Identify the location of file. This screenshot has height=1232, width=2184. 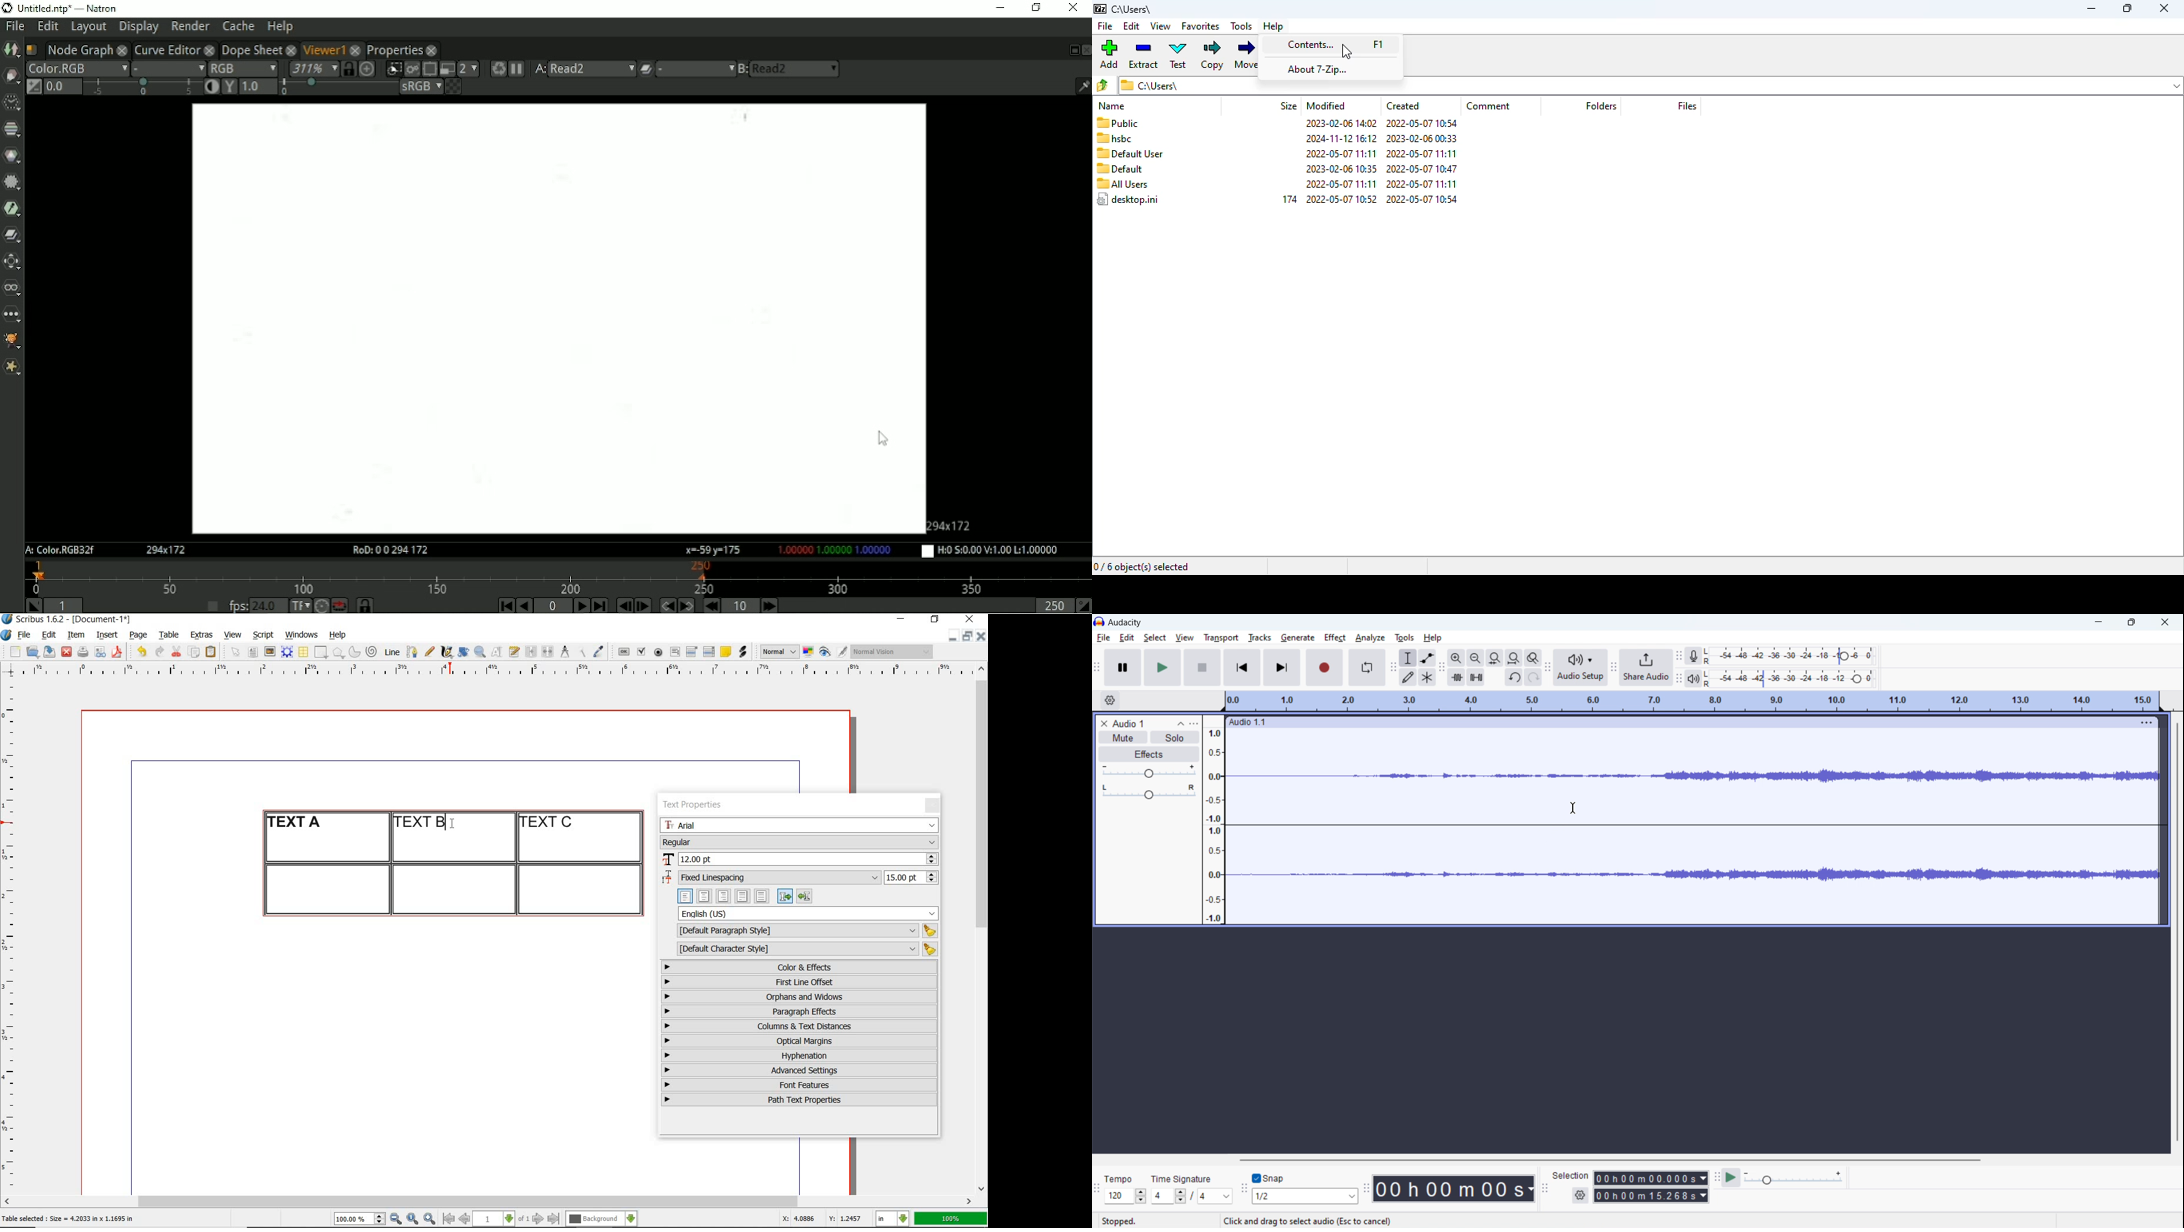
(25, 635).